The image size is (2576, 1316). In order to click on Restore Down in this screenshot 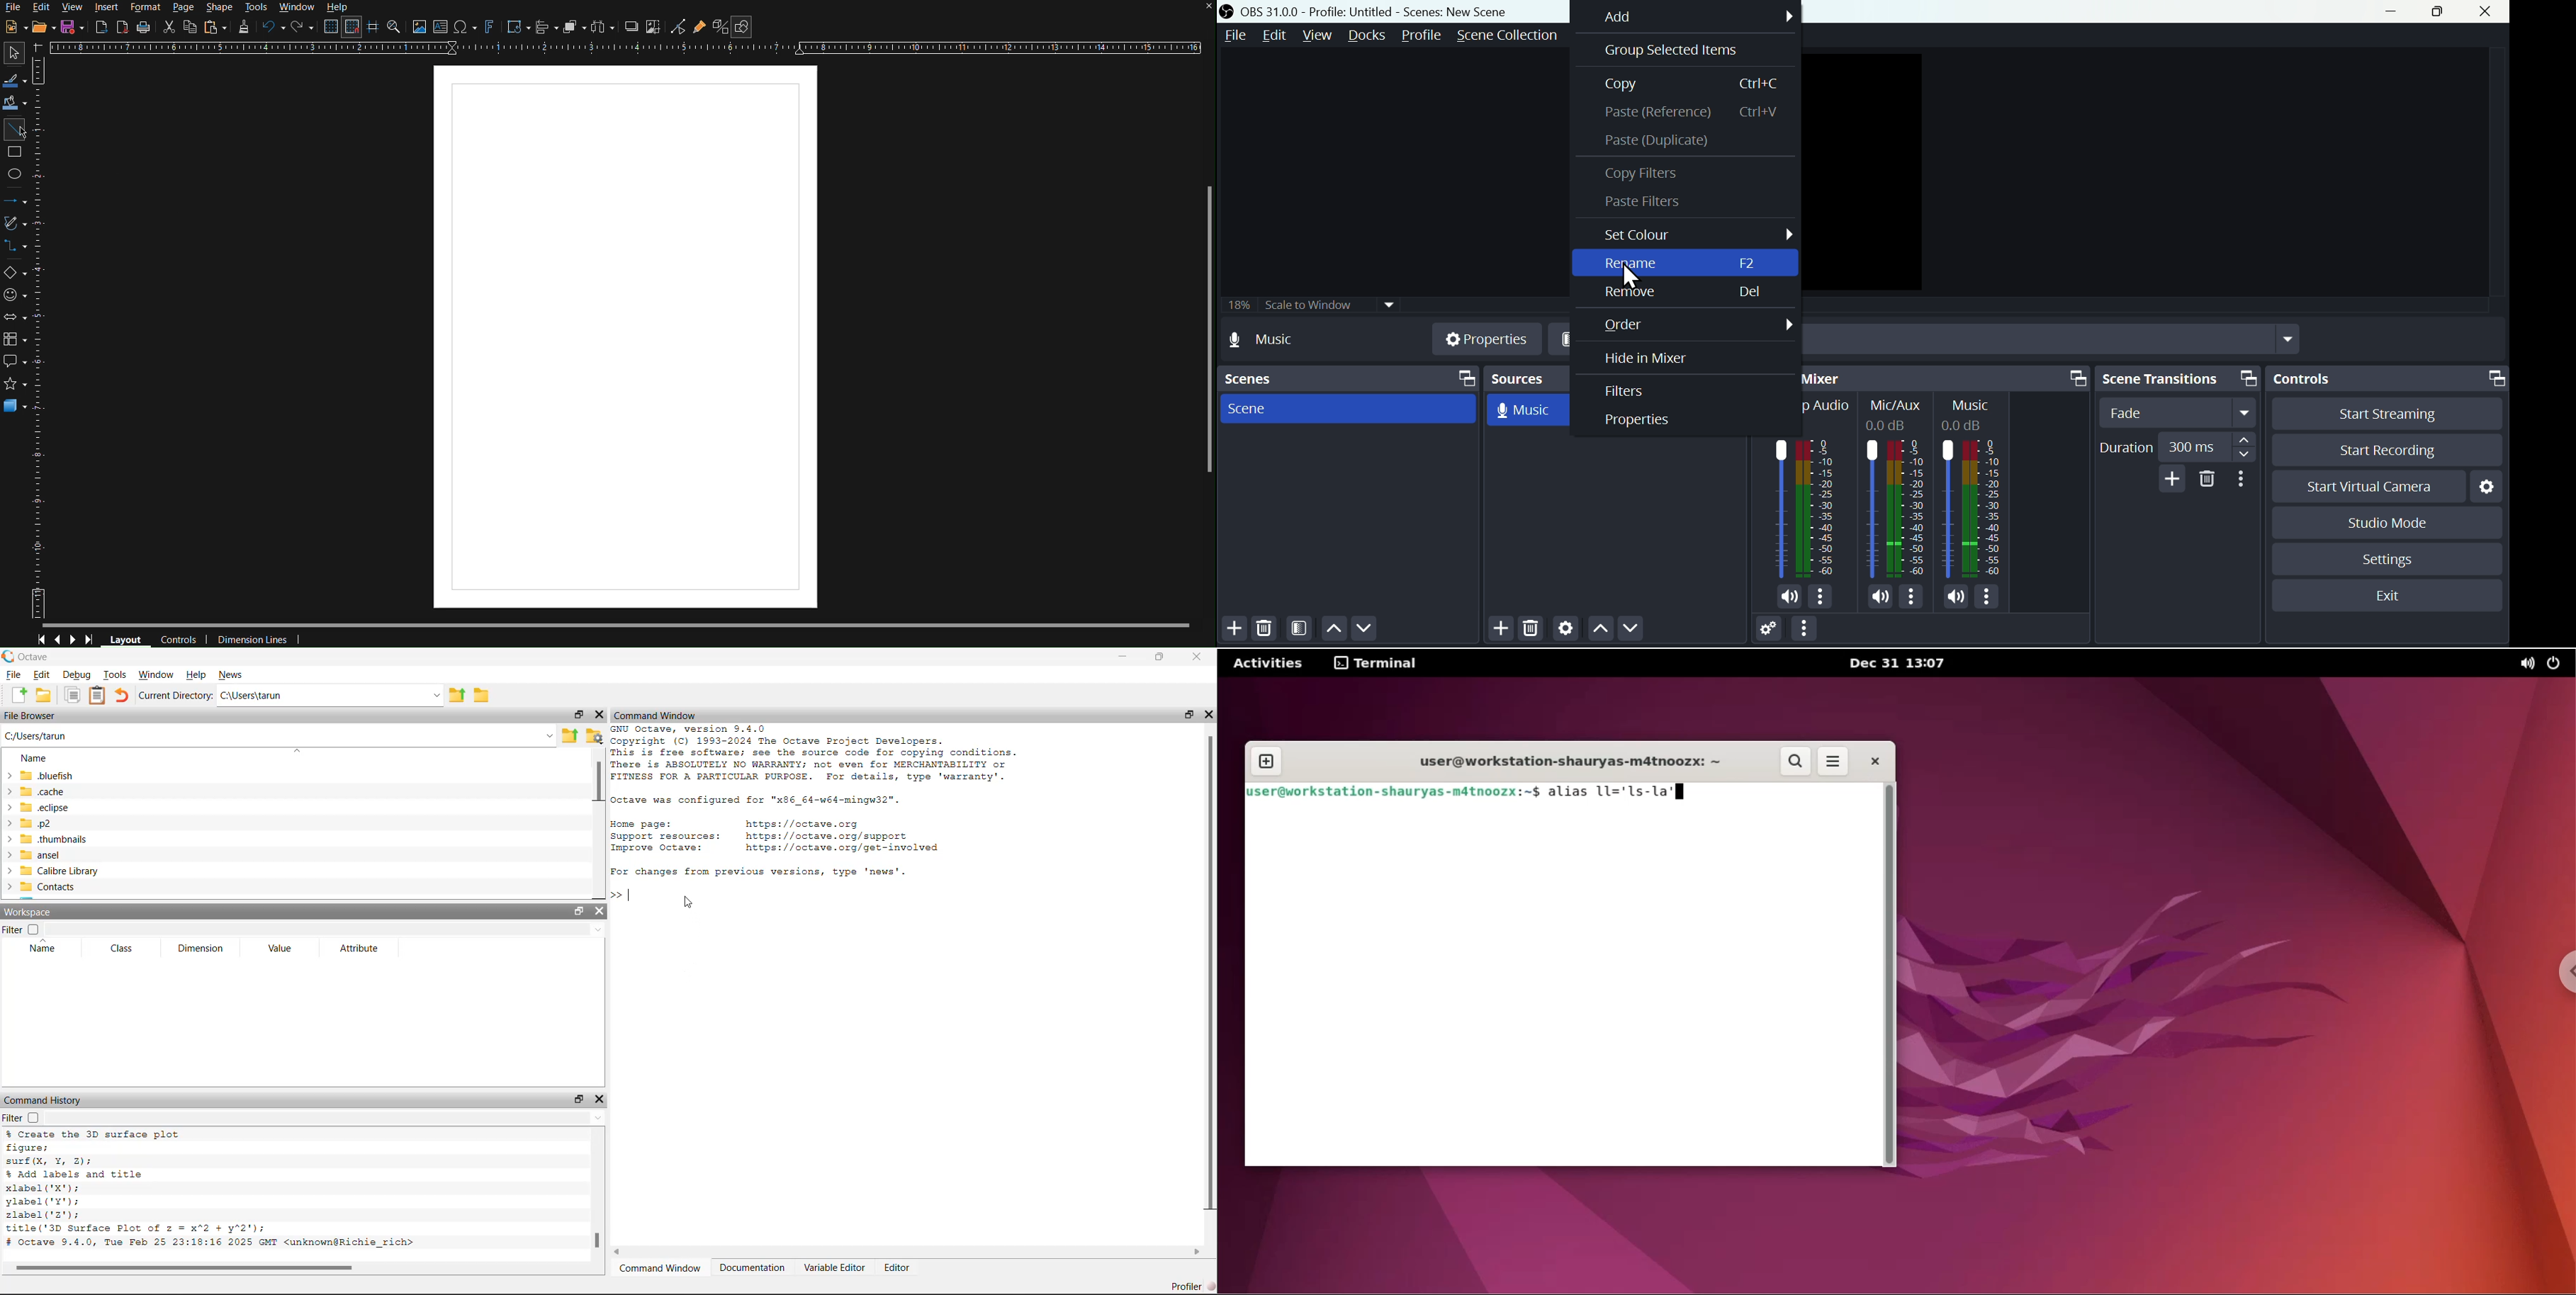, I will do `click(1159, 656)`.